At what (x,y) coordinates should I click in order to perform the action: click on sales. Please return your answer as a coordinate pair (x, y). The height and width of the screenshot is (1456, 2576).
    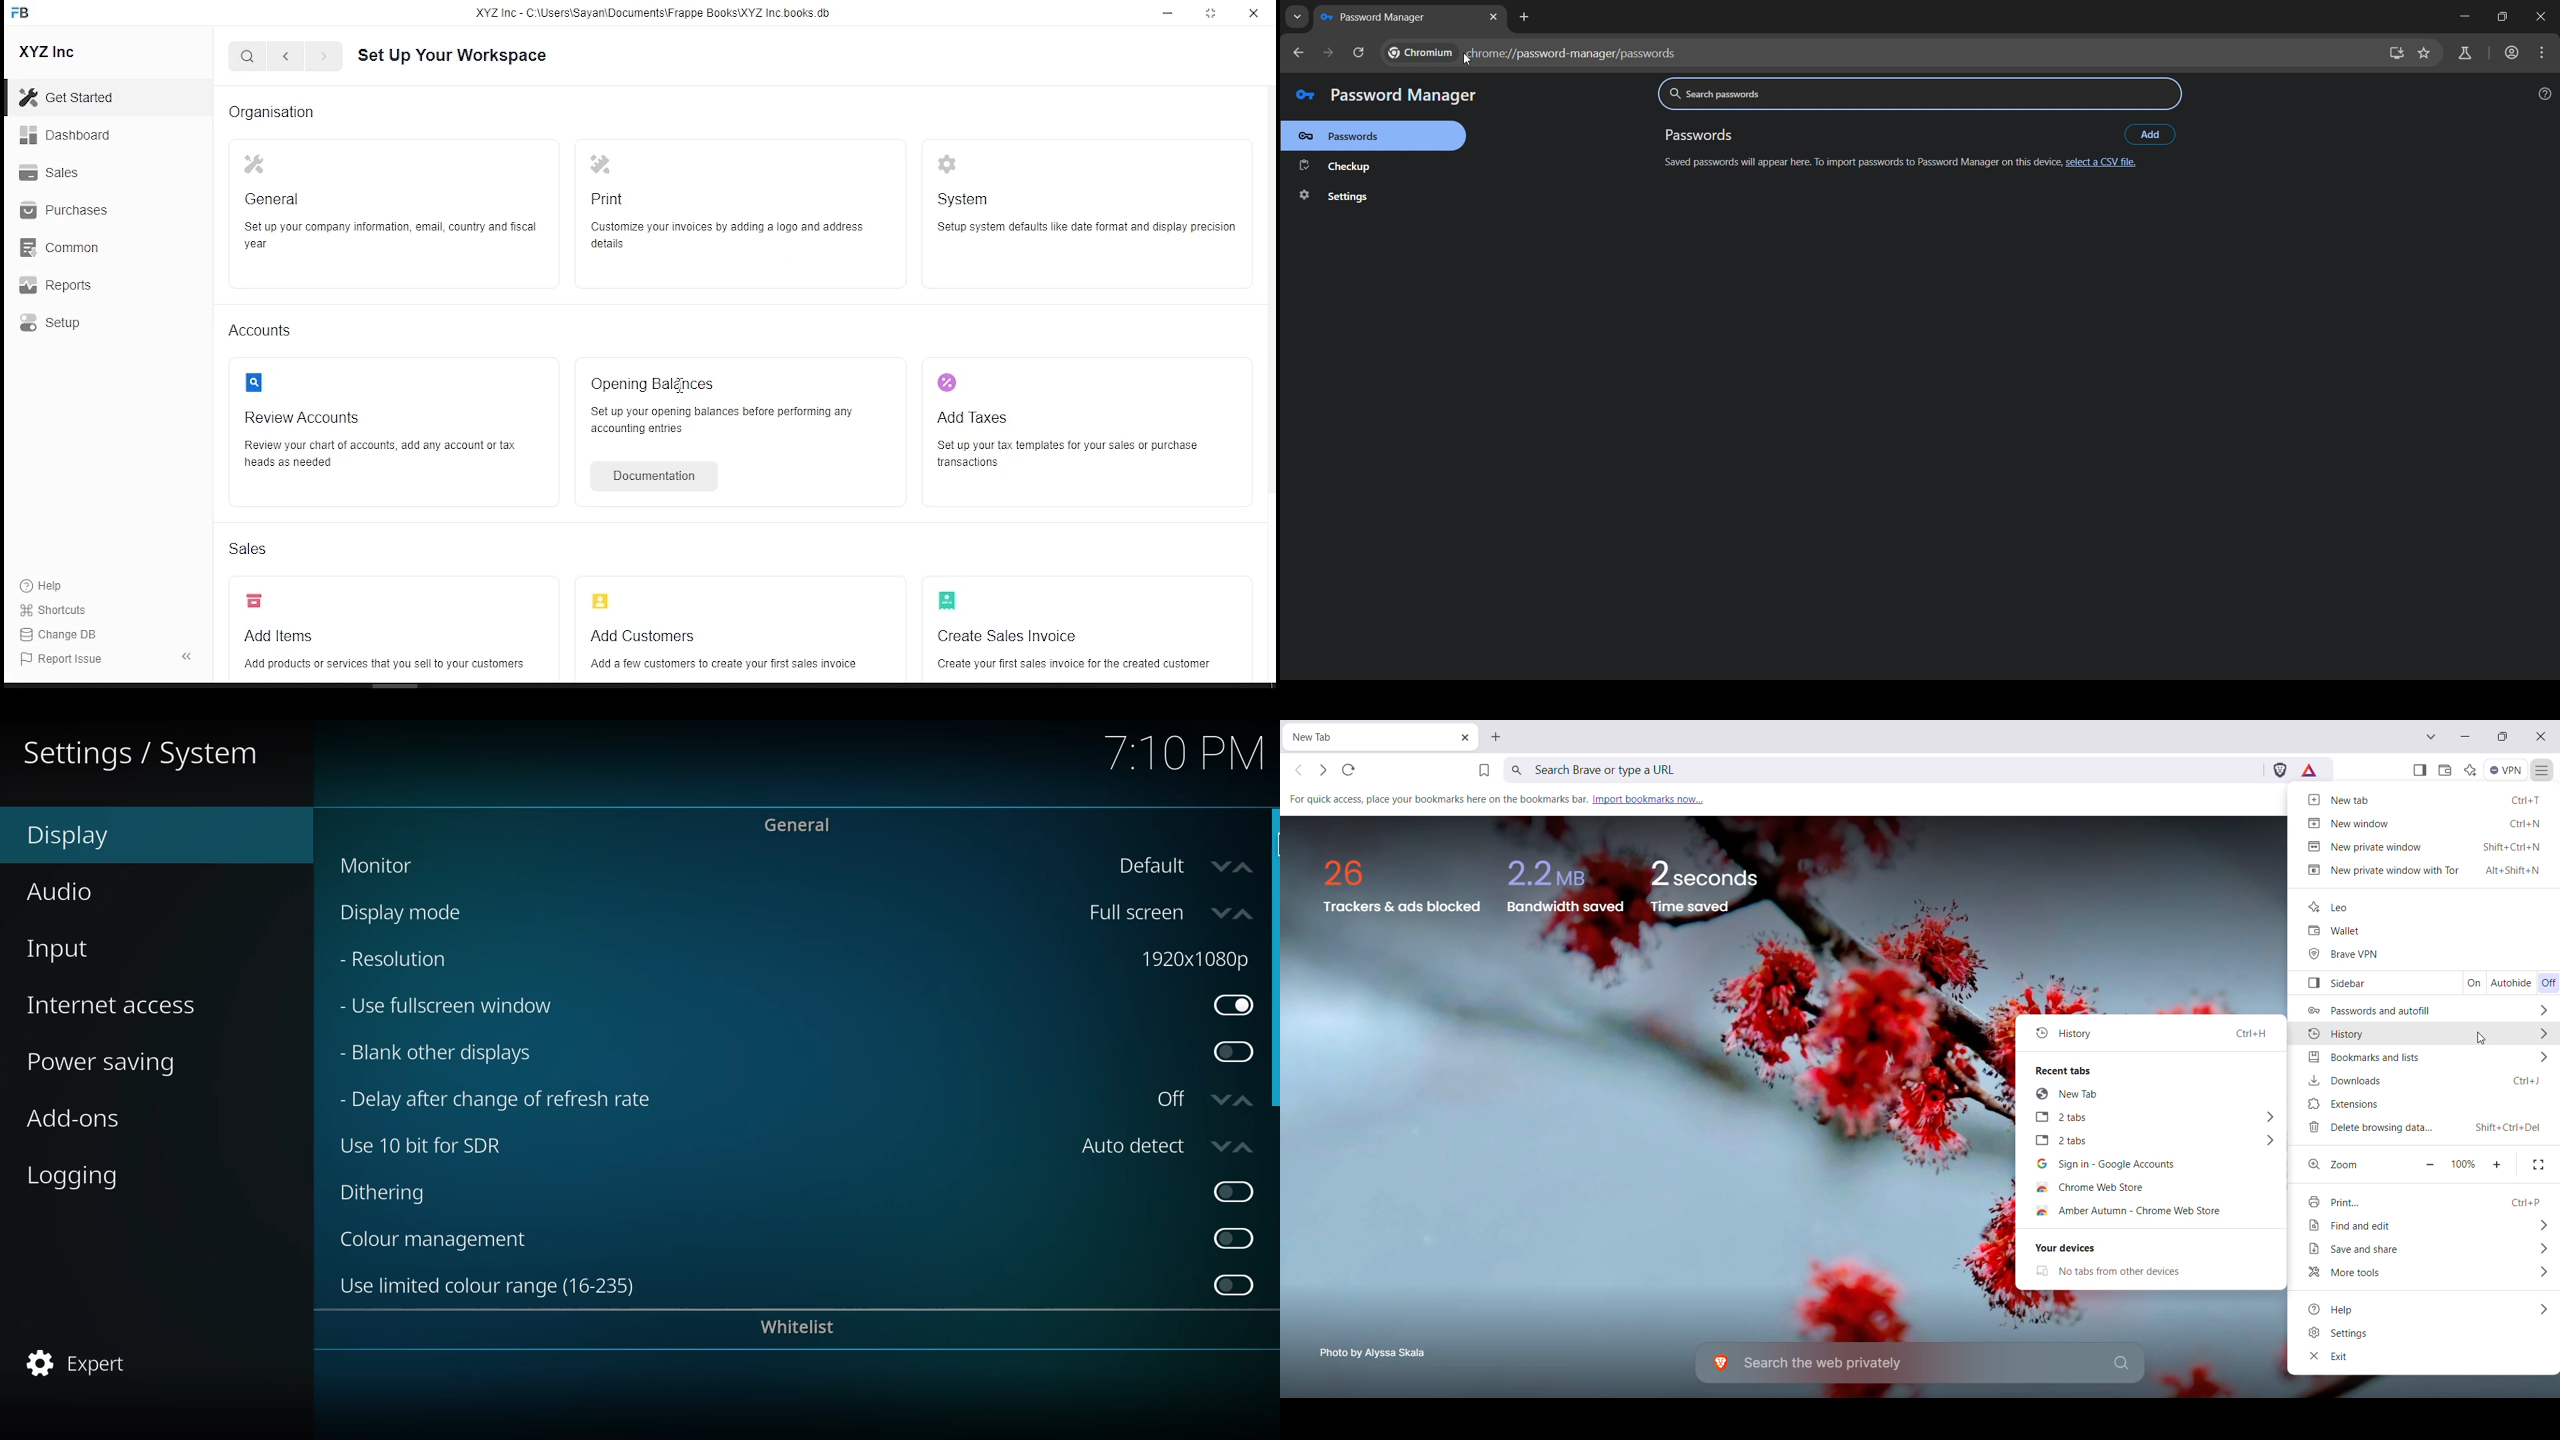
    Looking at the image, I should click on (252, 550).